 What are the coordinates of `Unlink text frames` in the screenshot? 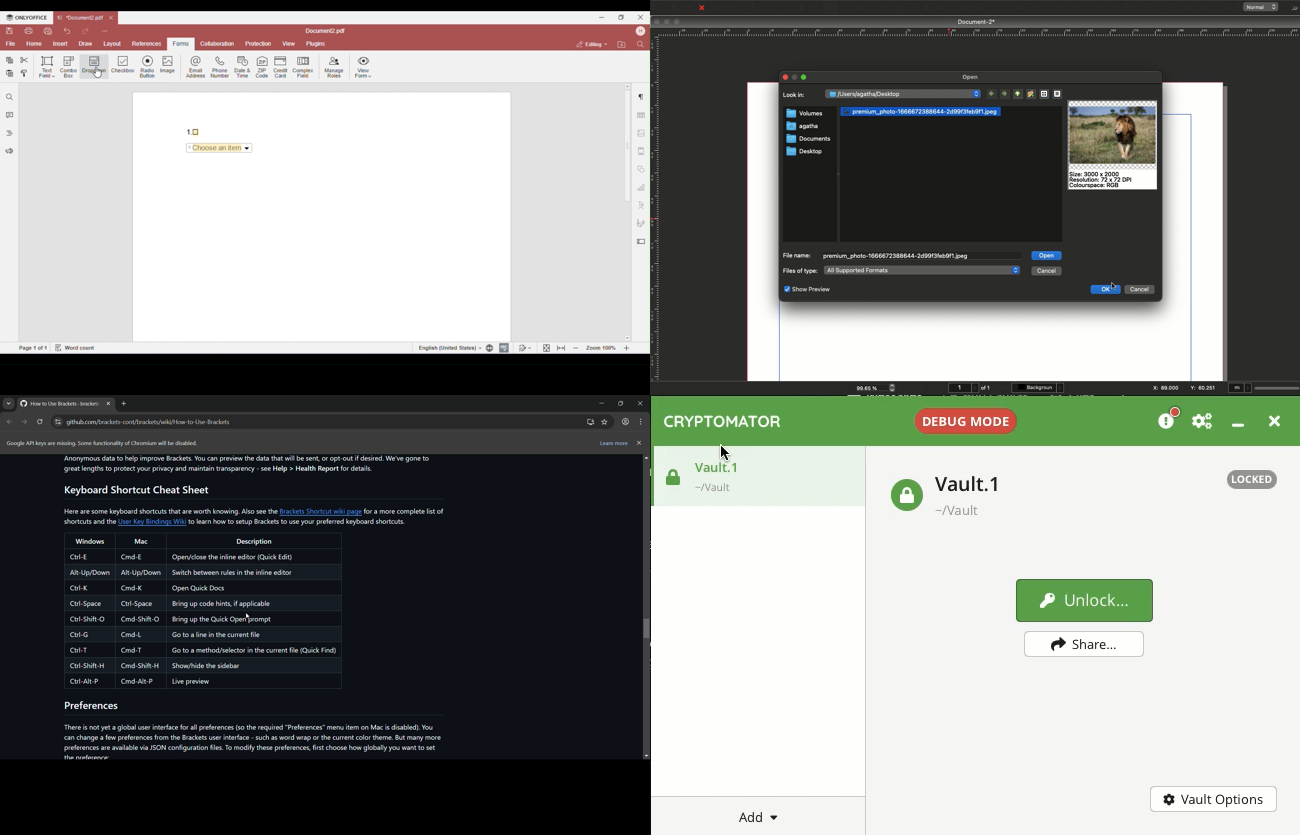 It's located at (1073, 8).